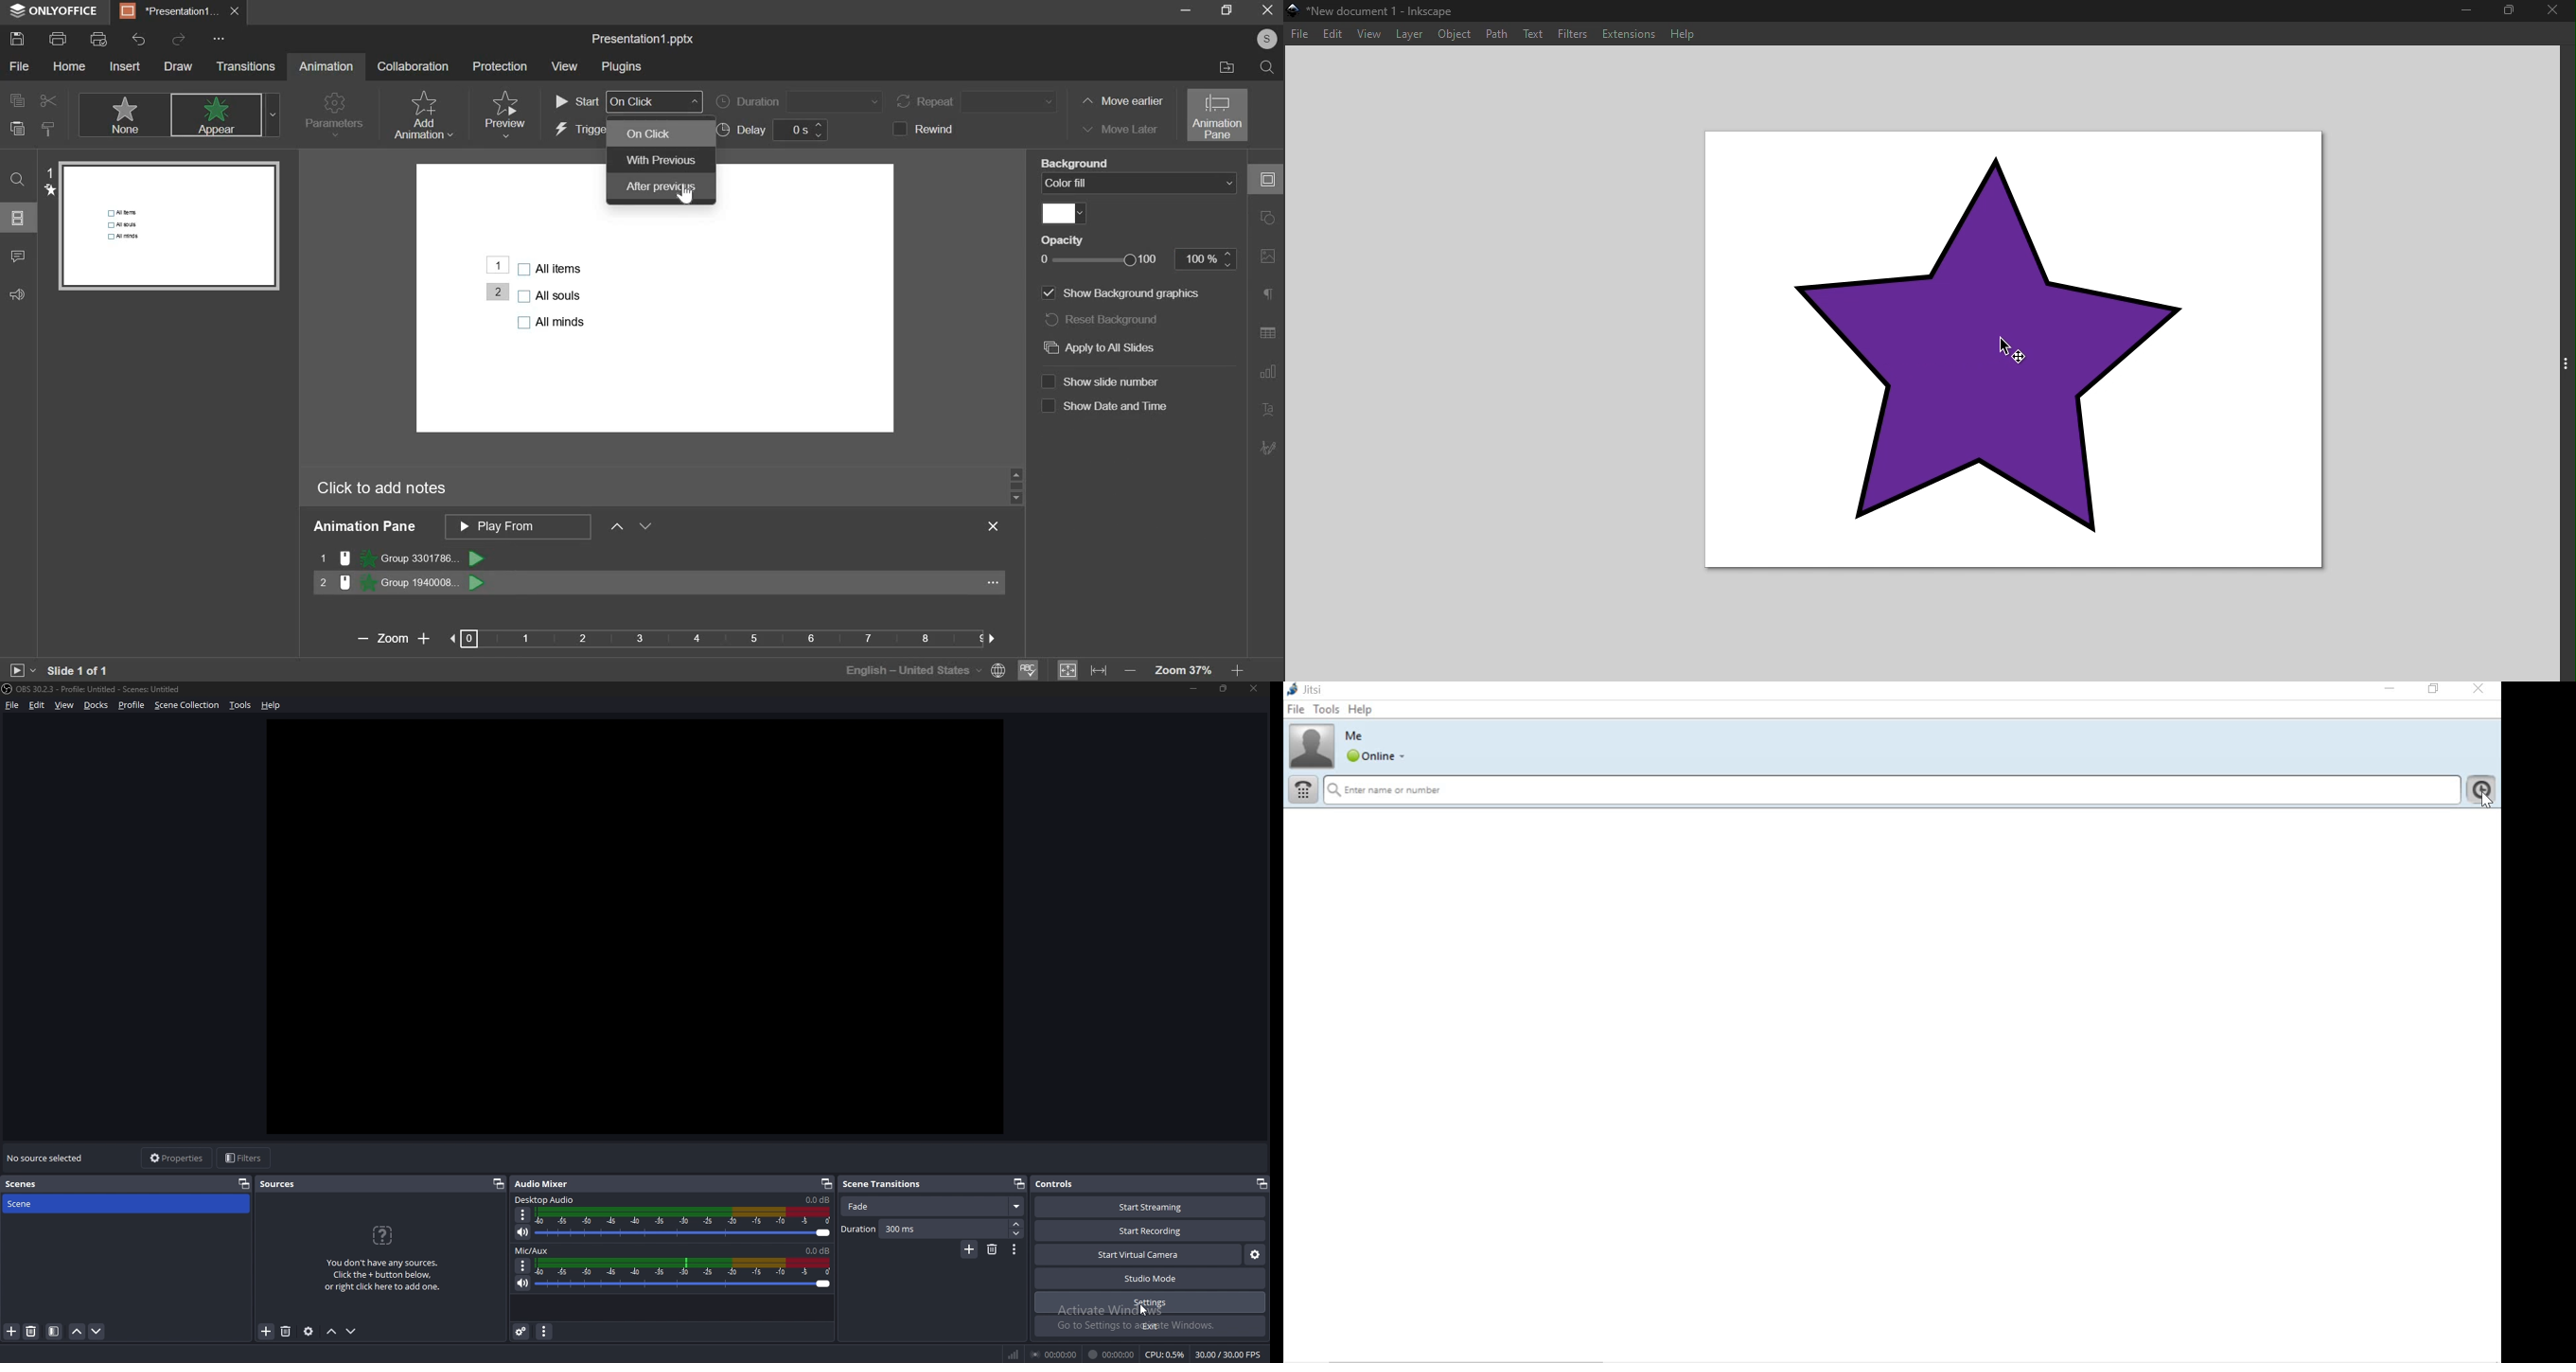 This screenshot has width=2576, height=1372. I want to click on advanced audio properties, so click(523, 1331).